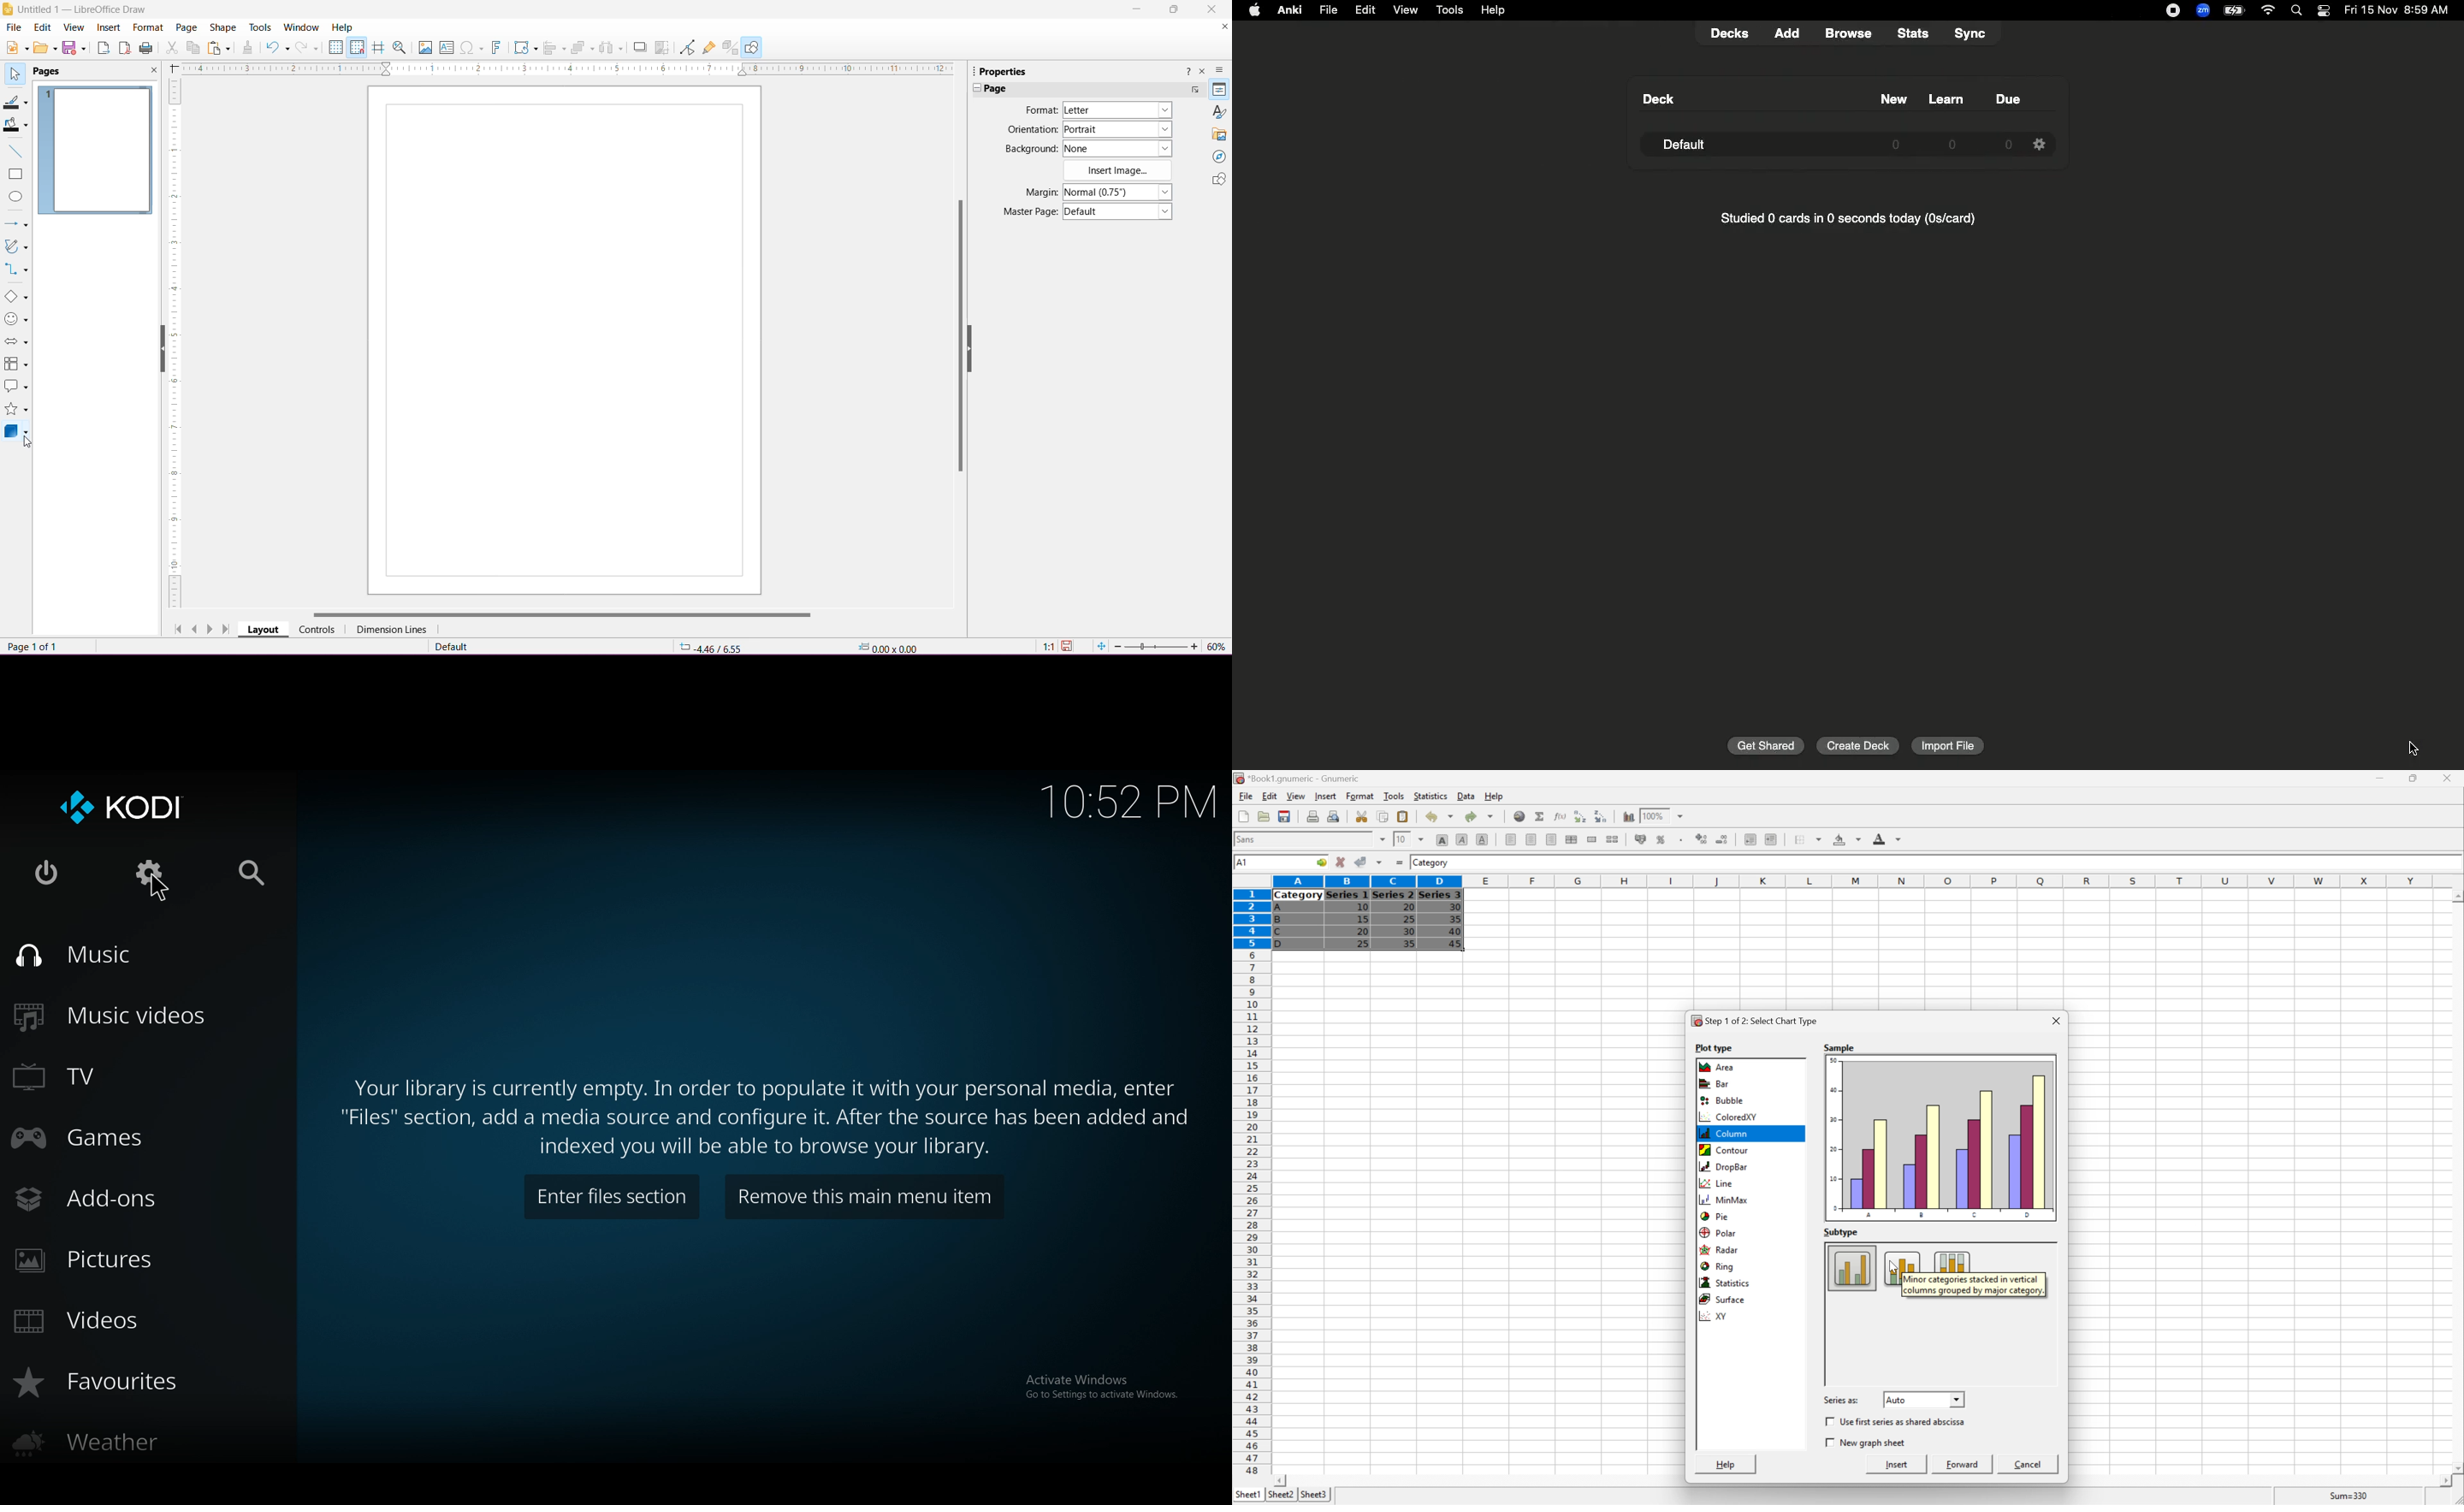 This screenshot has width=2464, height=1512. Describe the element at coordinates (1441, 895) in the screenshot. I see `Series 3` at that location.